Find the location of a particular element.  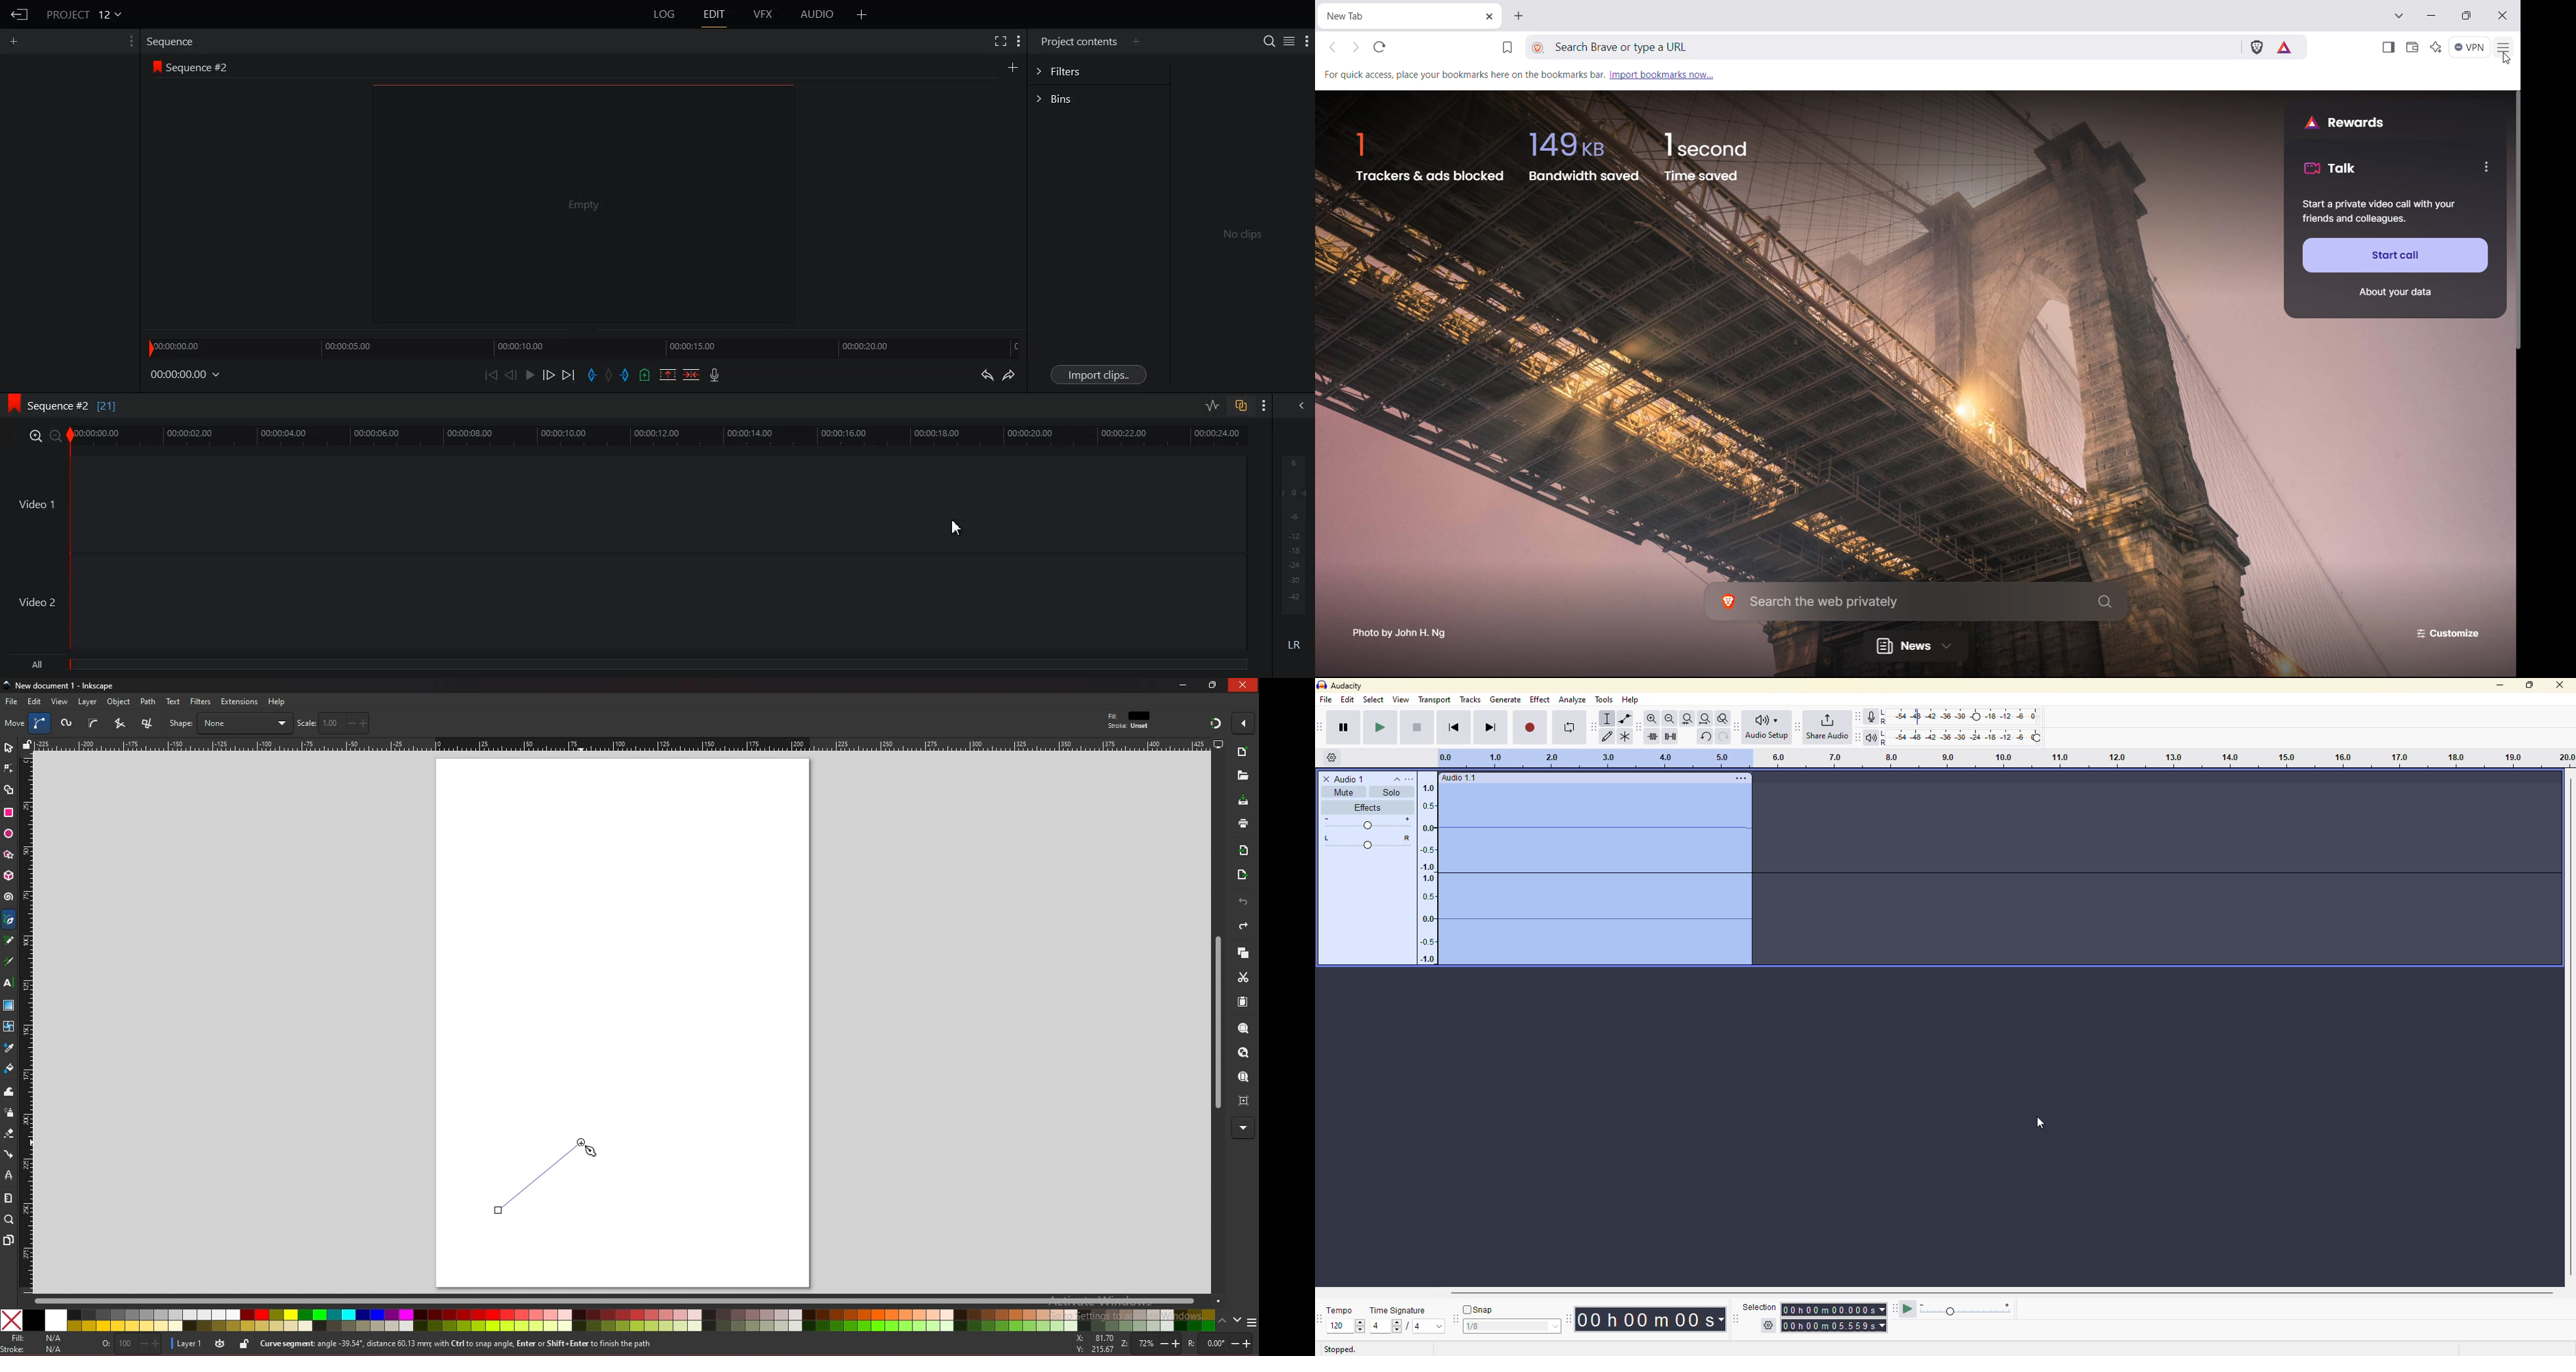

skip to start is located at coordinates (1454, 727).